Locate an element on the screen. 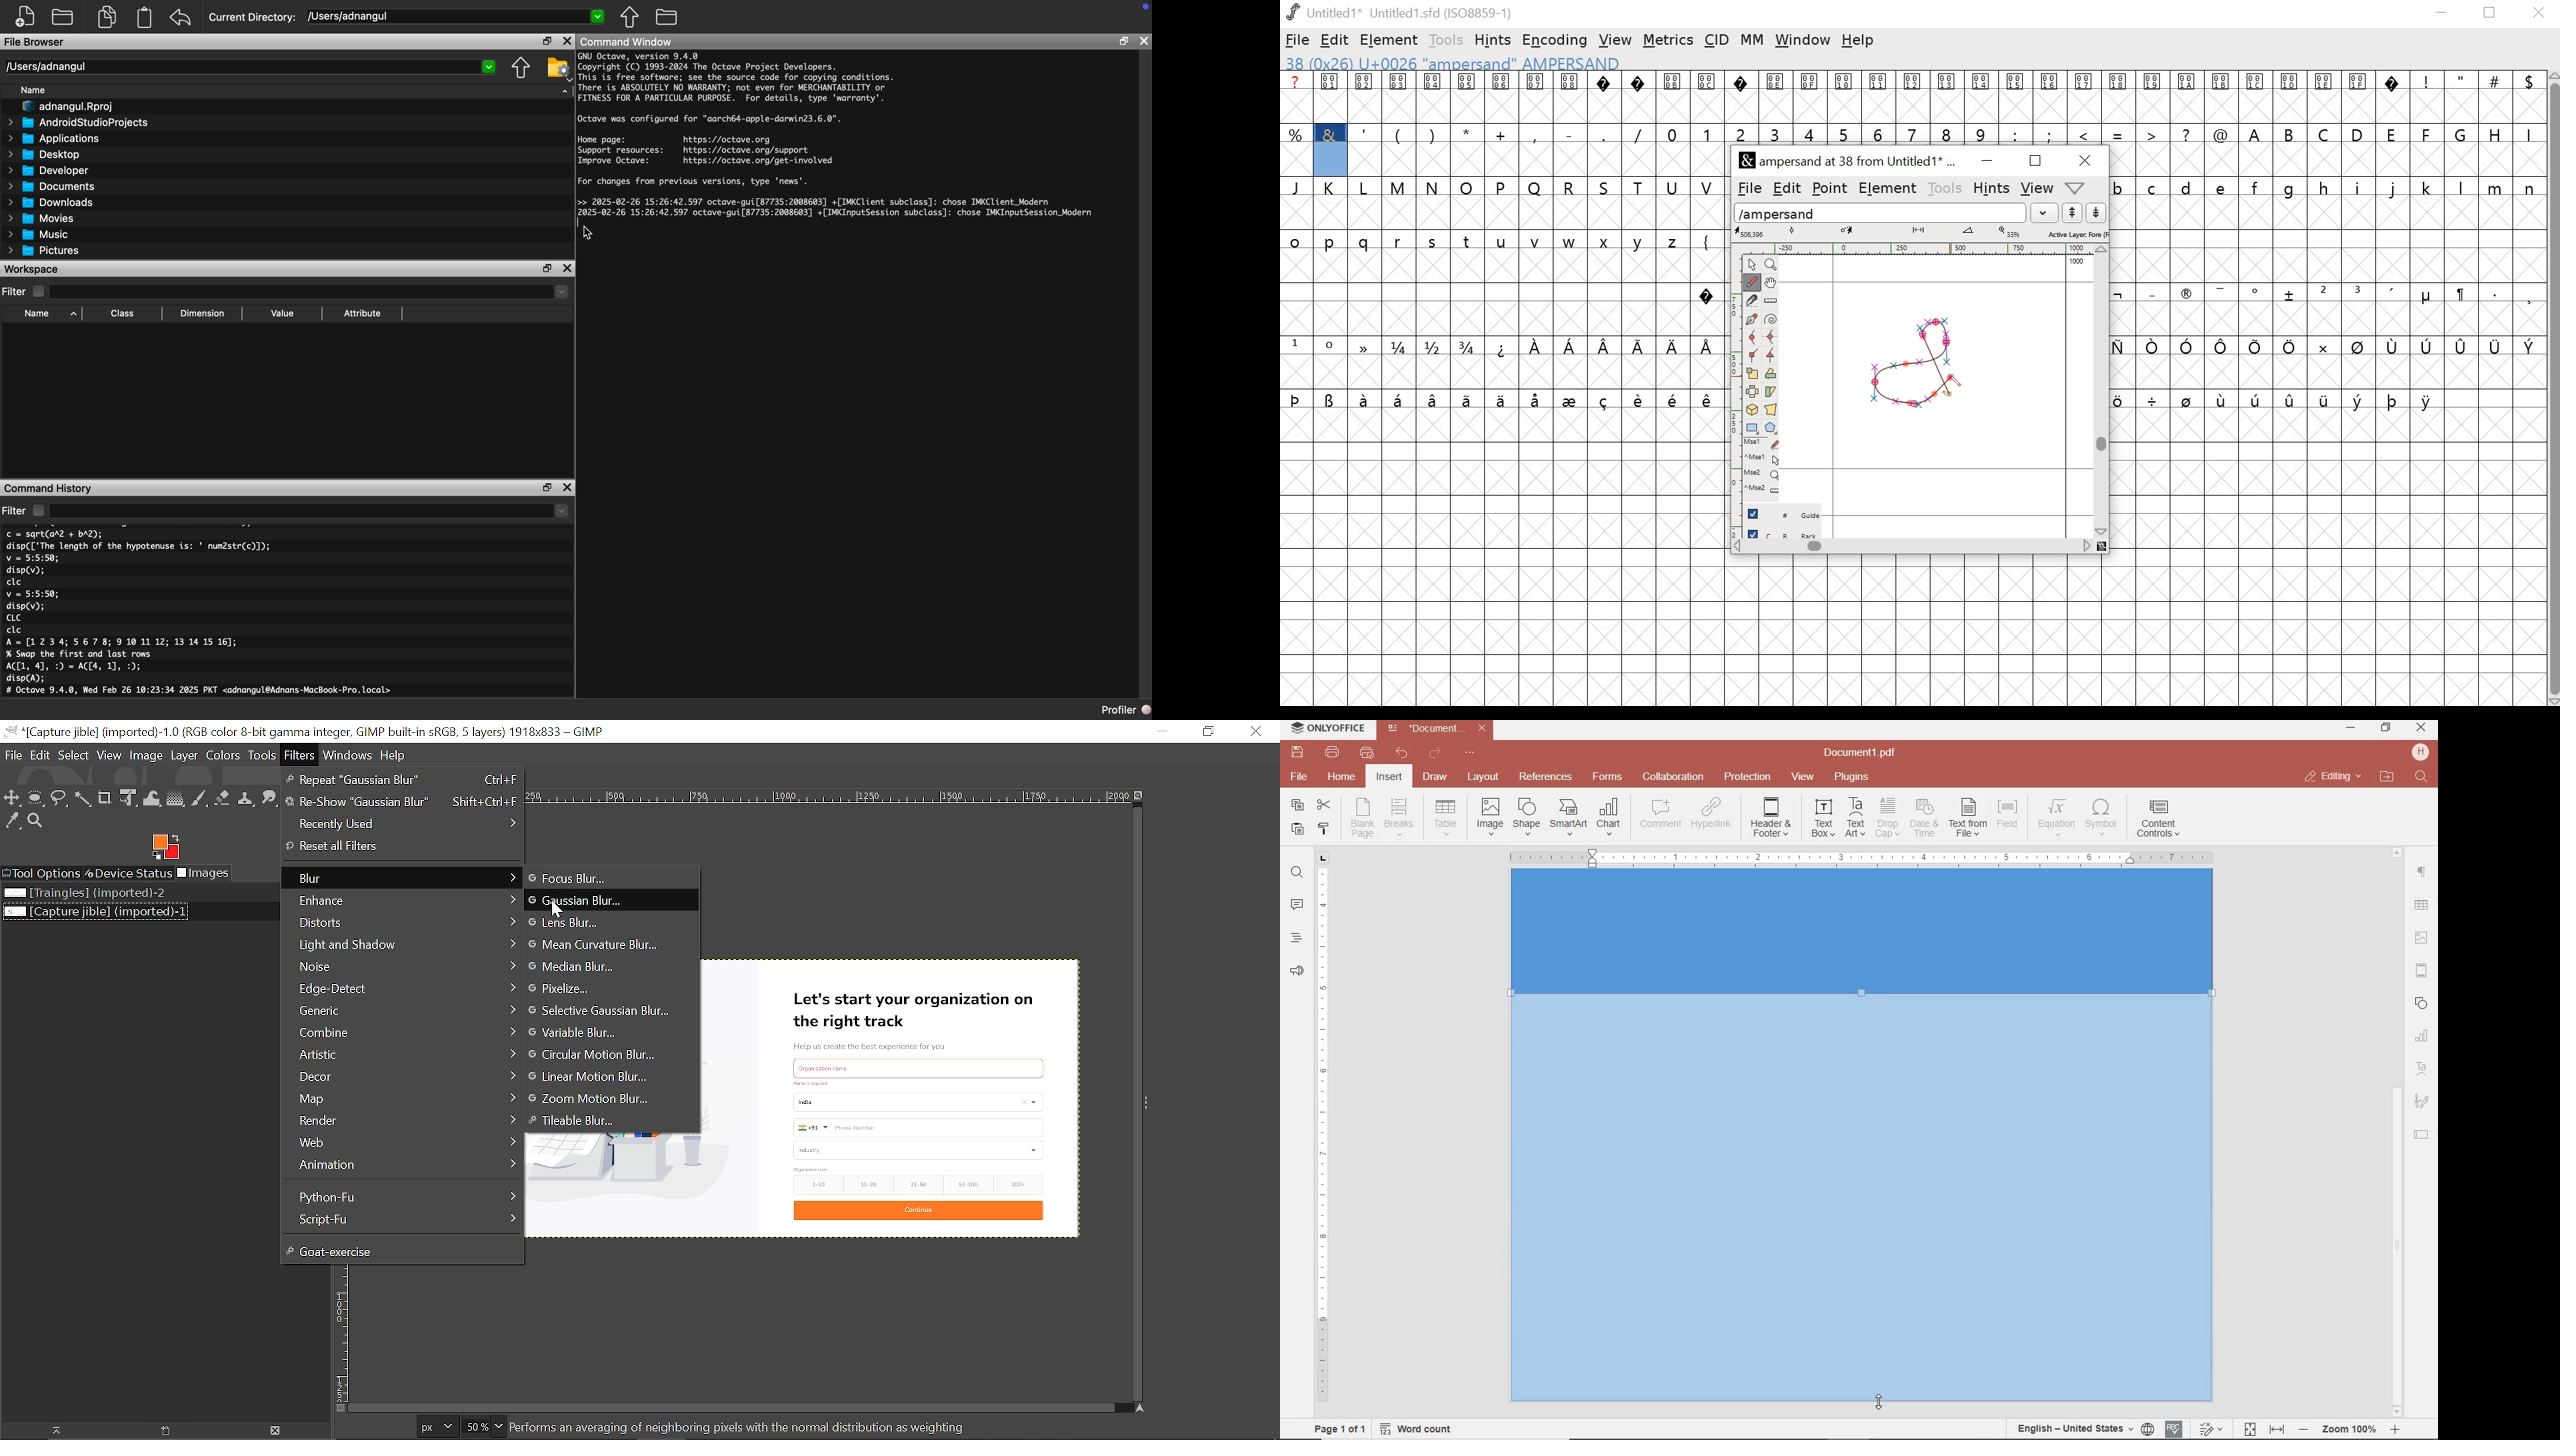 The width and height of the screenshot is (2576, 1456). < is located at coordinates (2086, 134).